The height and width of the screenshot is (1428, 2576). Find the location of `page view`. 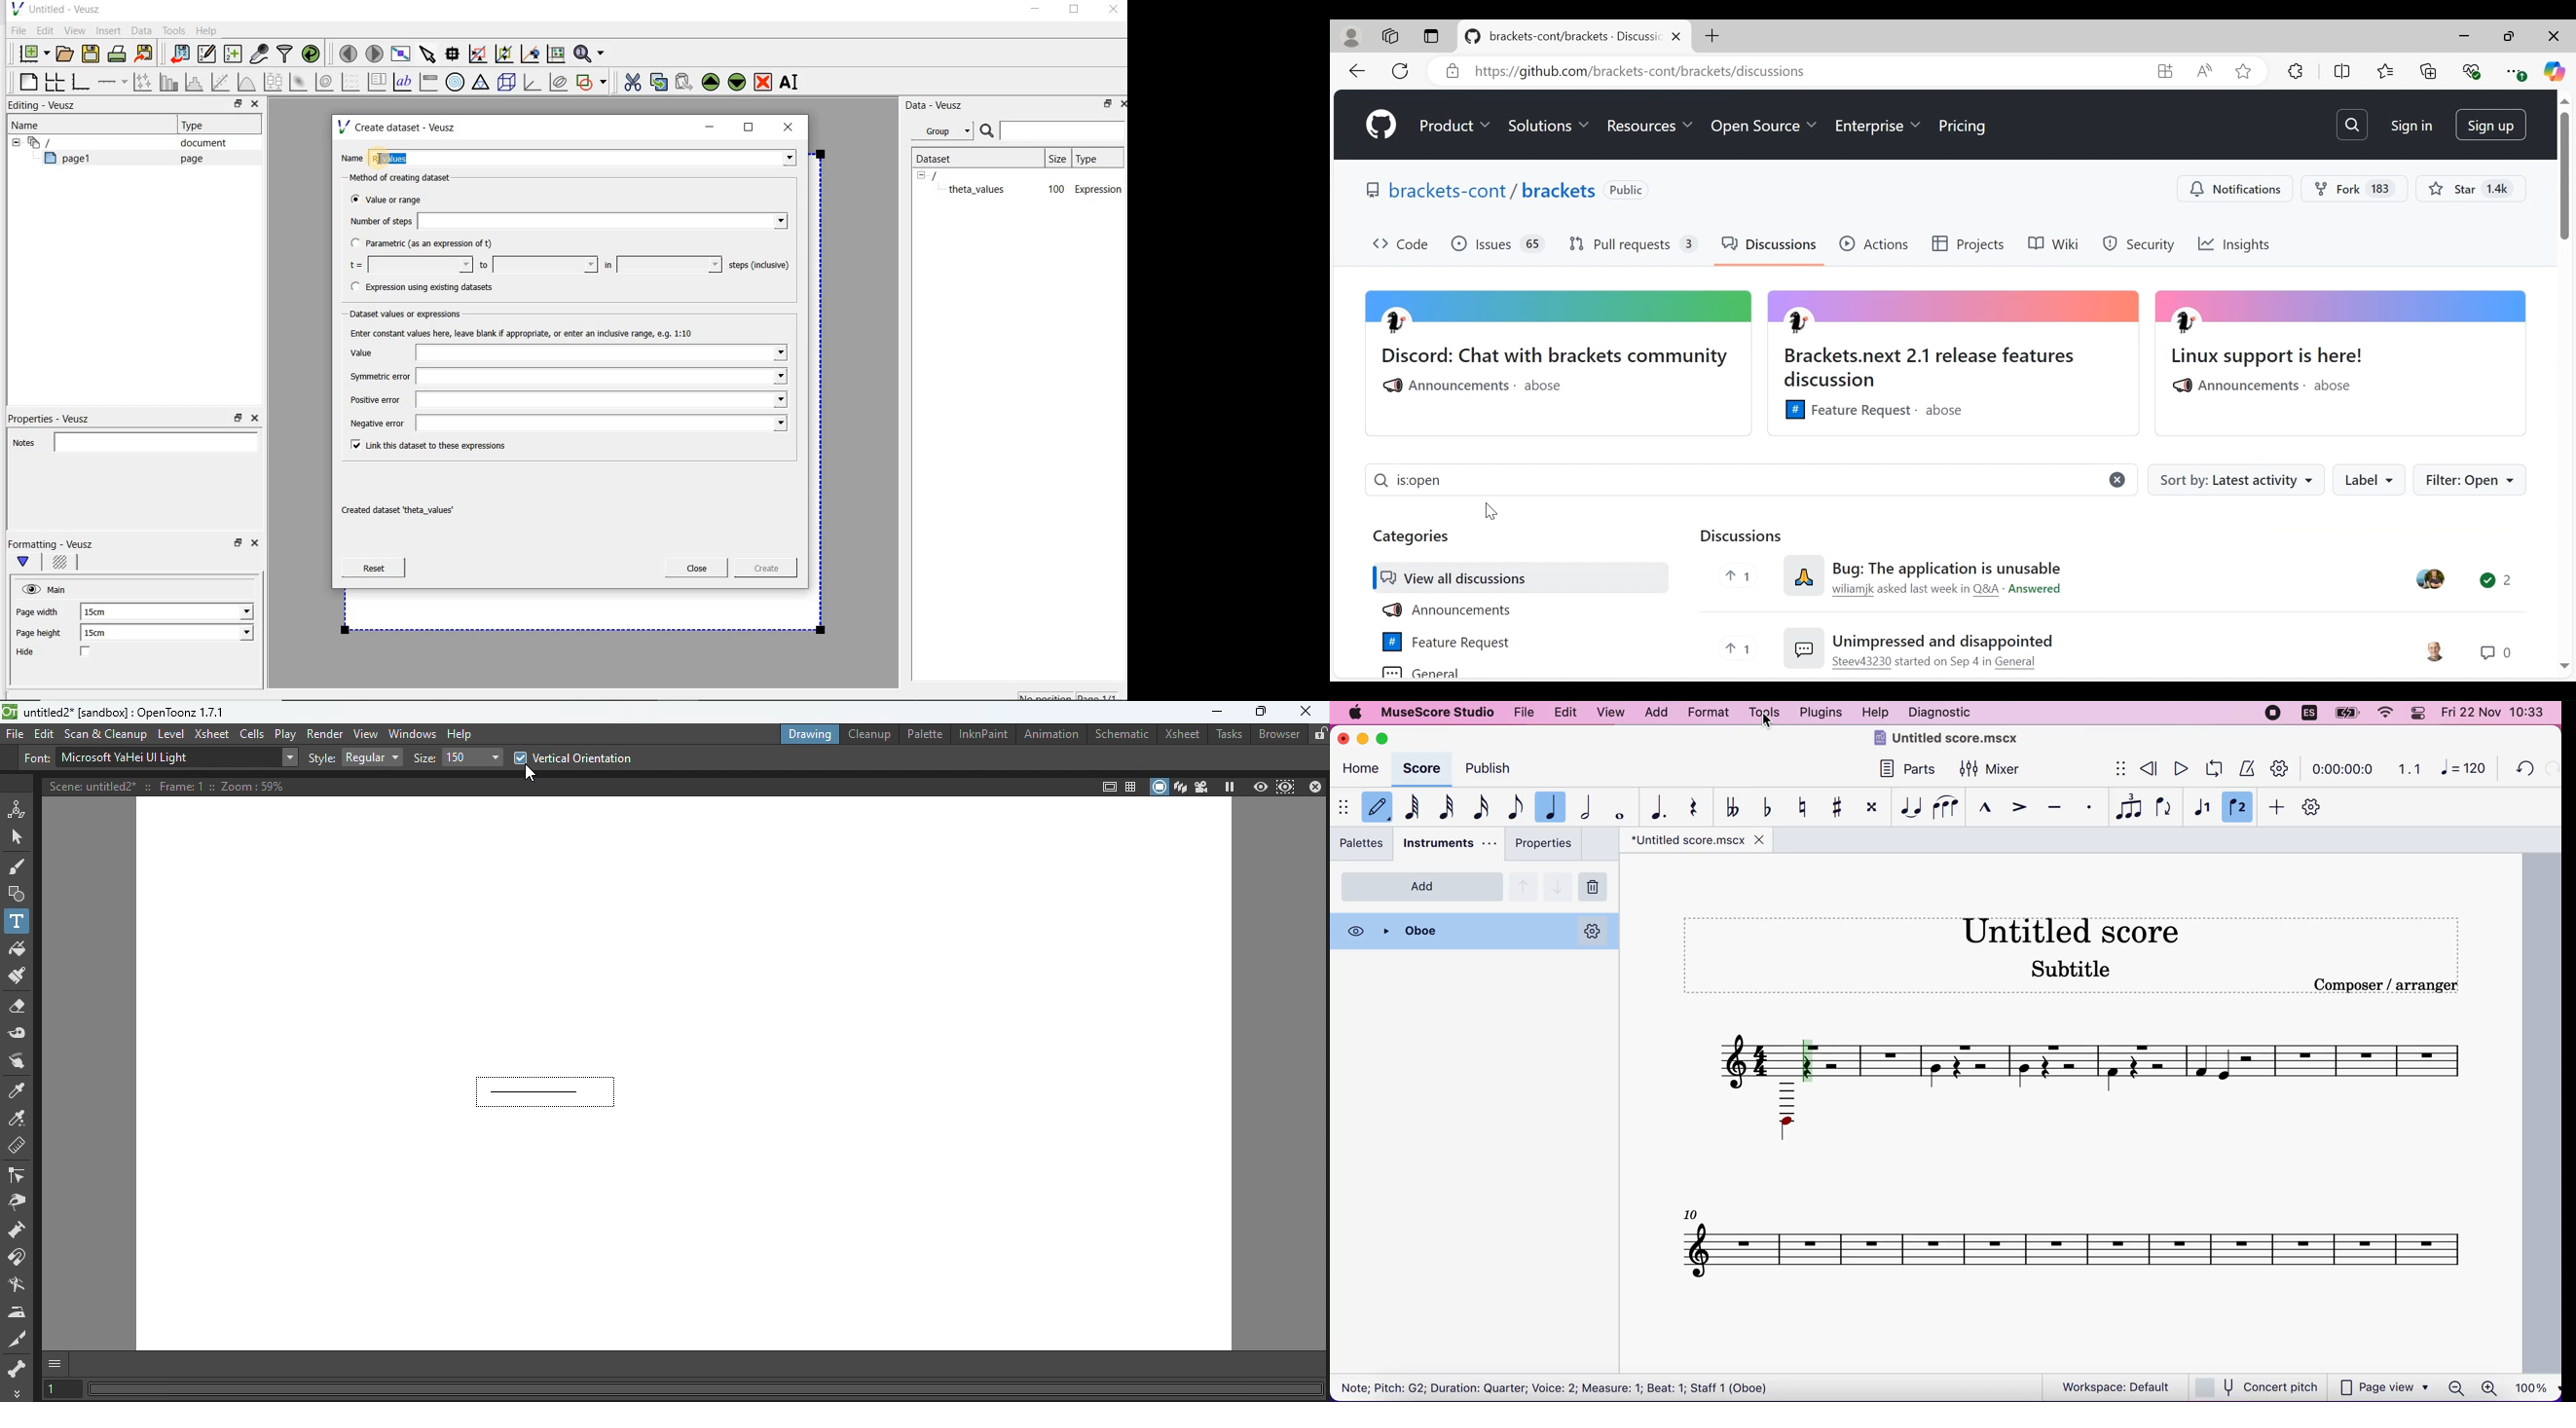

page view is located at coordinates (2386, 1387).